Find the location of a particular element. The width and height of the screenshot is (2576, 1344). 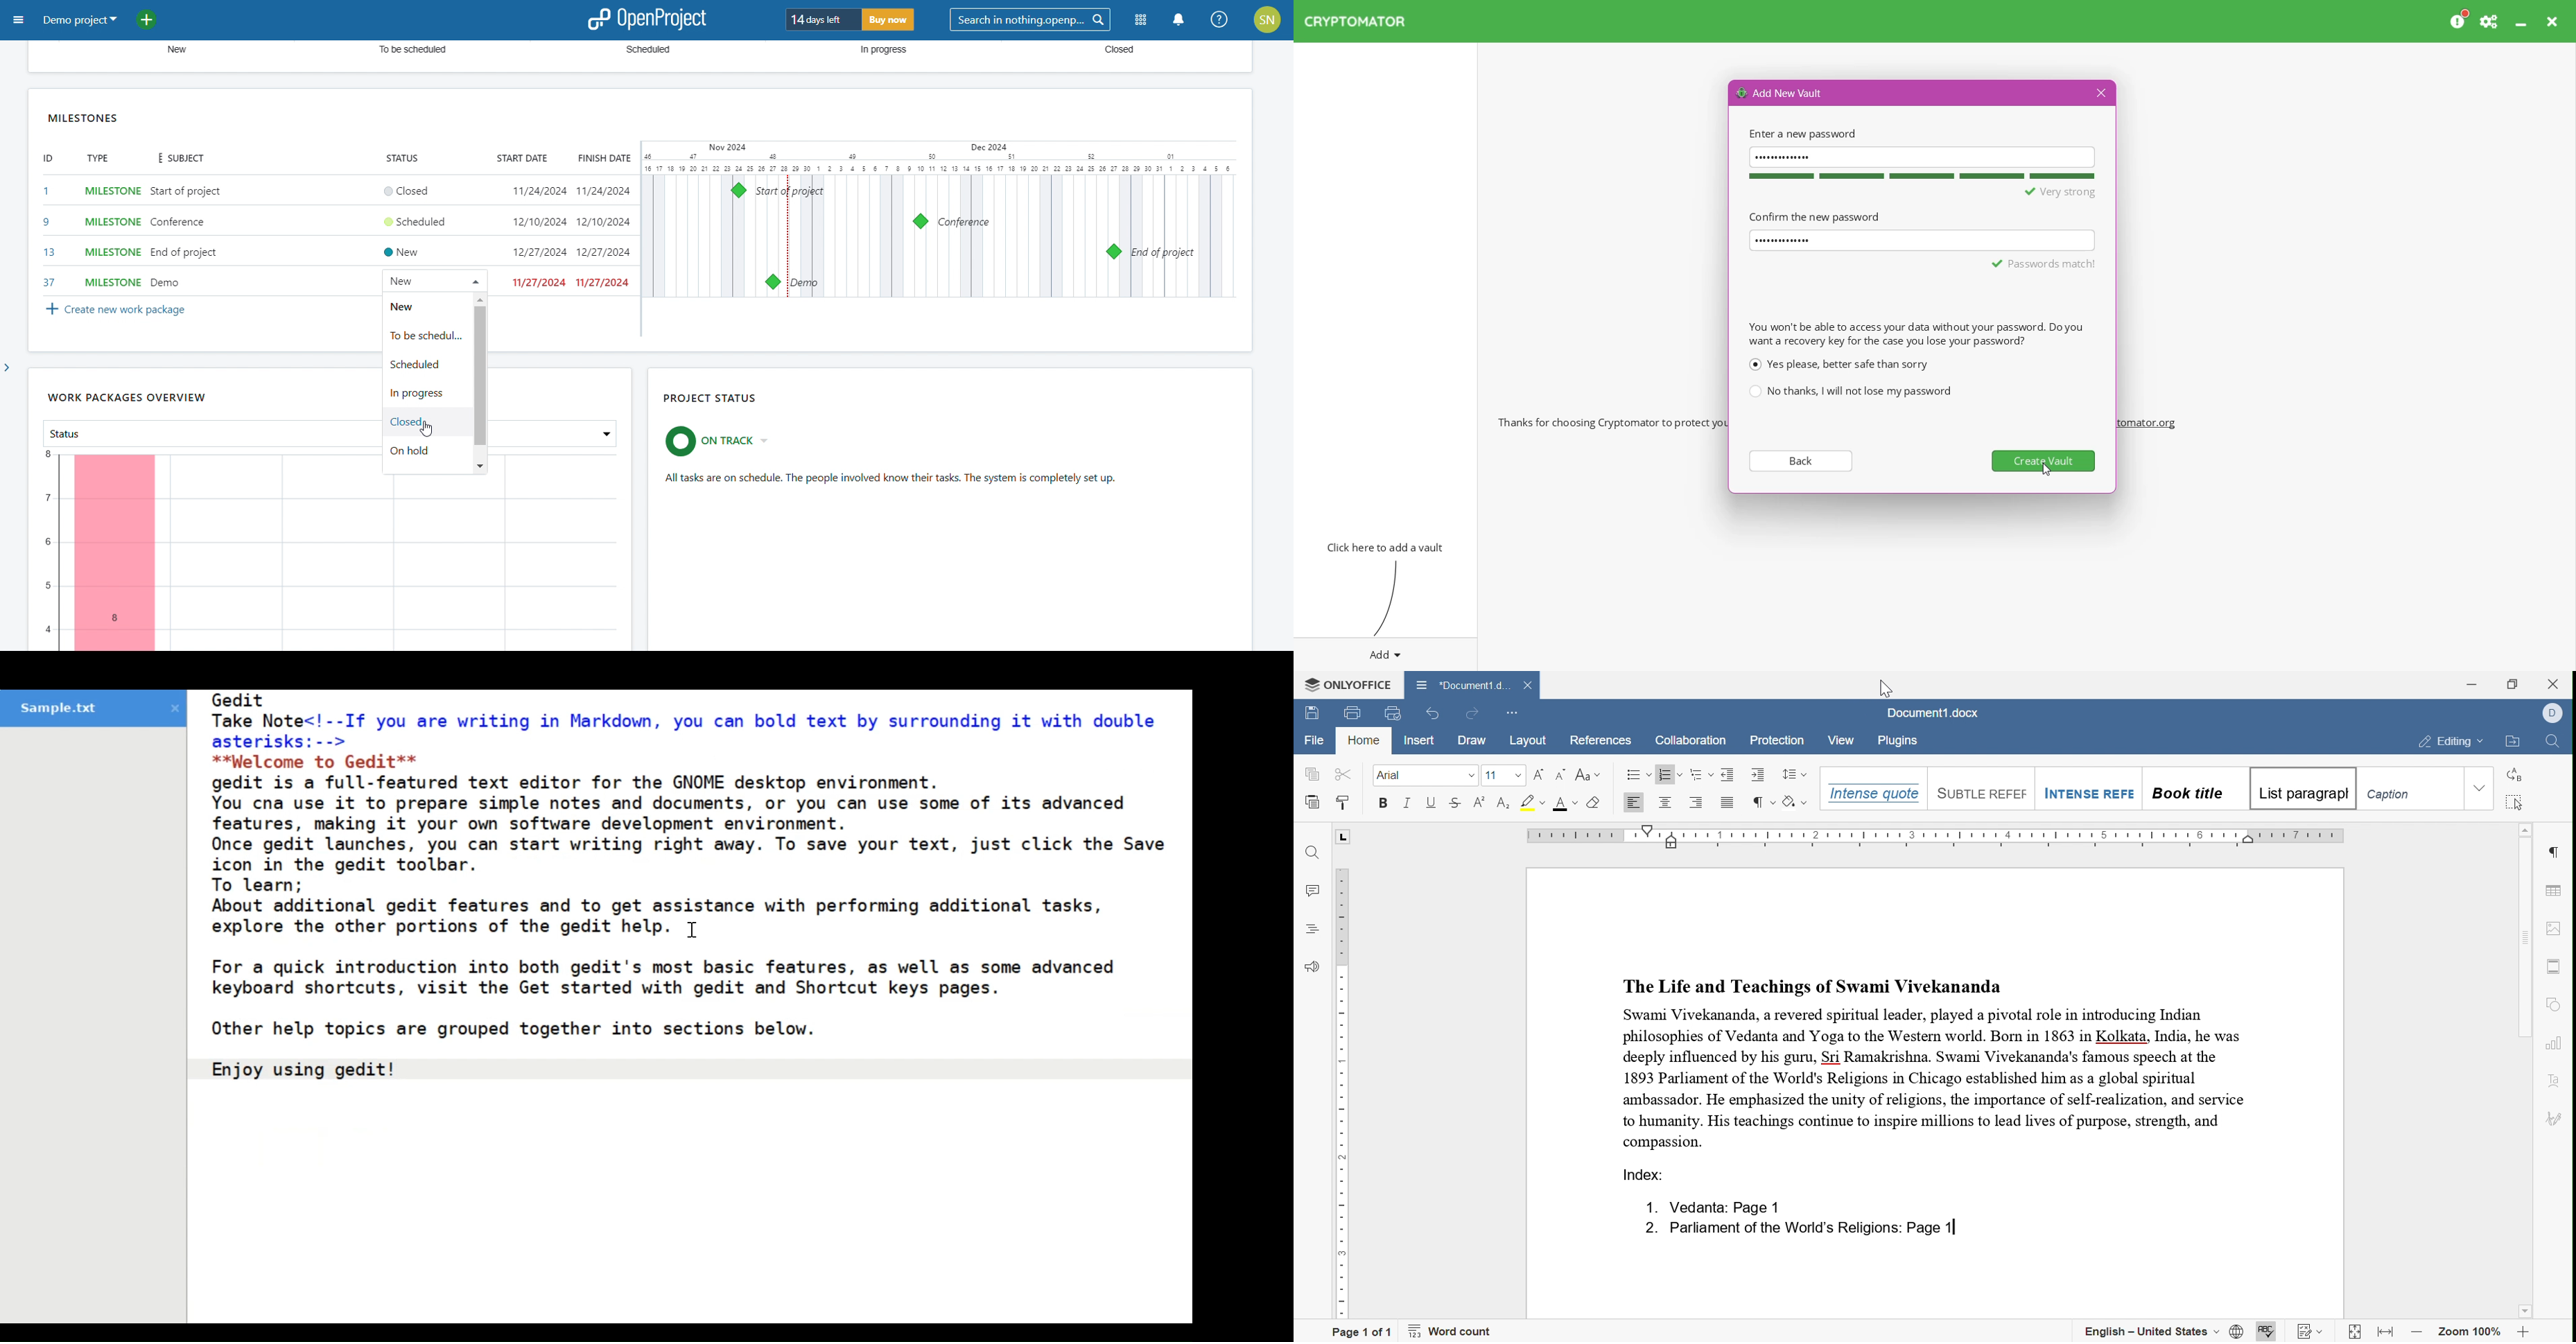

scroll bar is located at coordinates (2522, 937).